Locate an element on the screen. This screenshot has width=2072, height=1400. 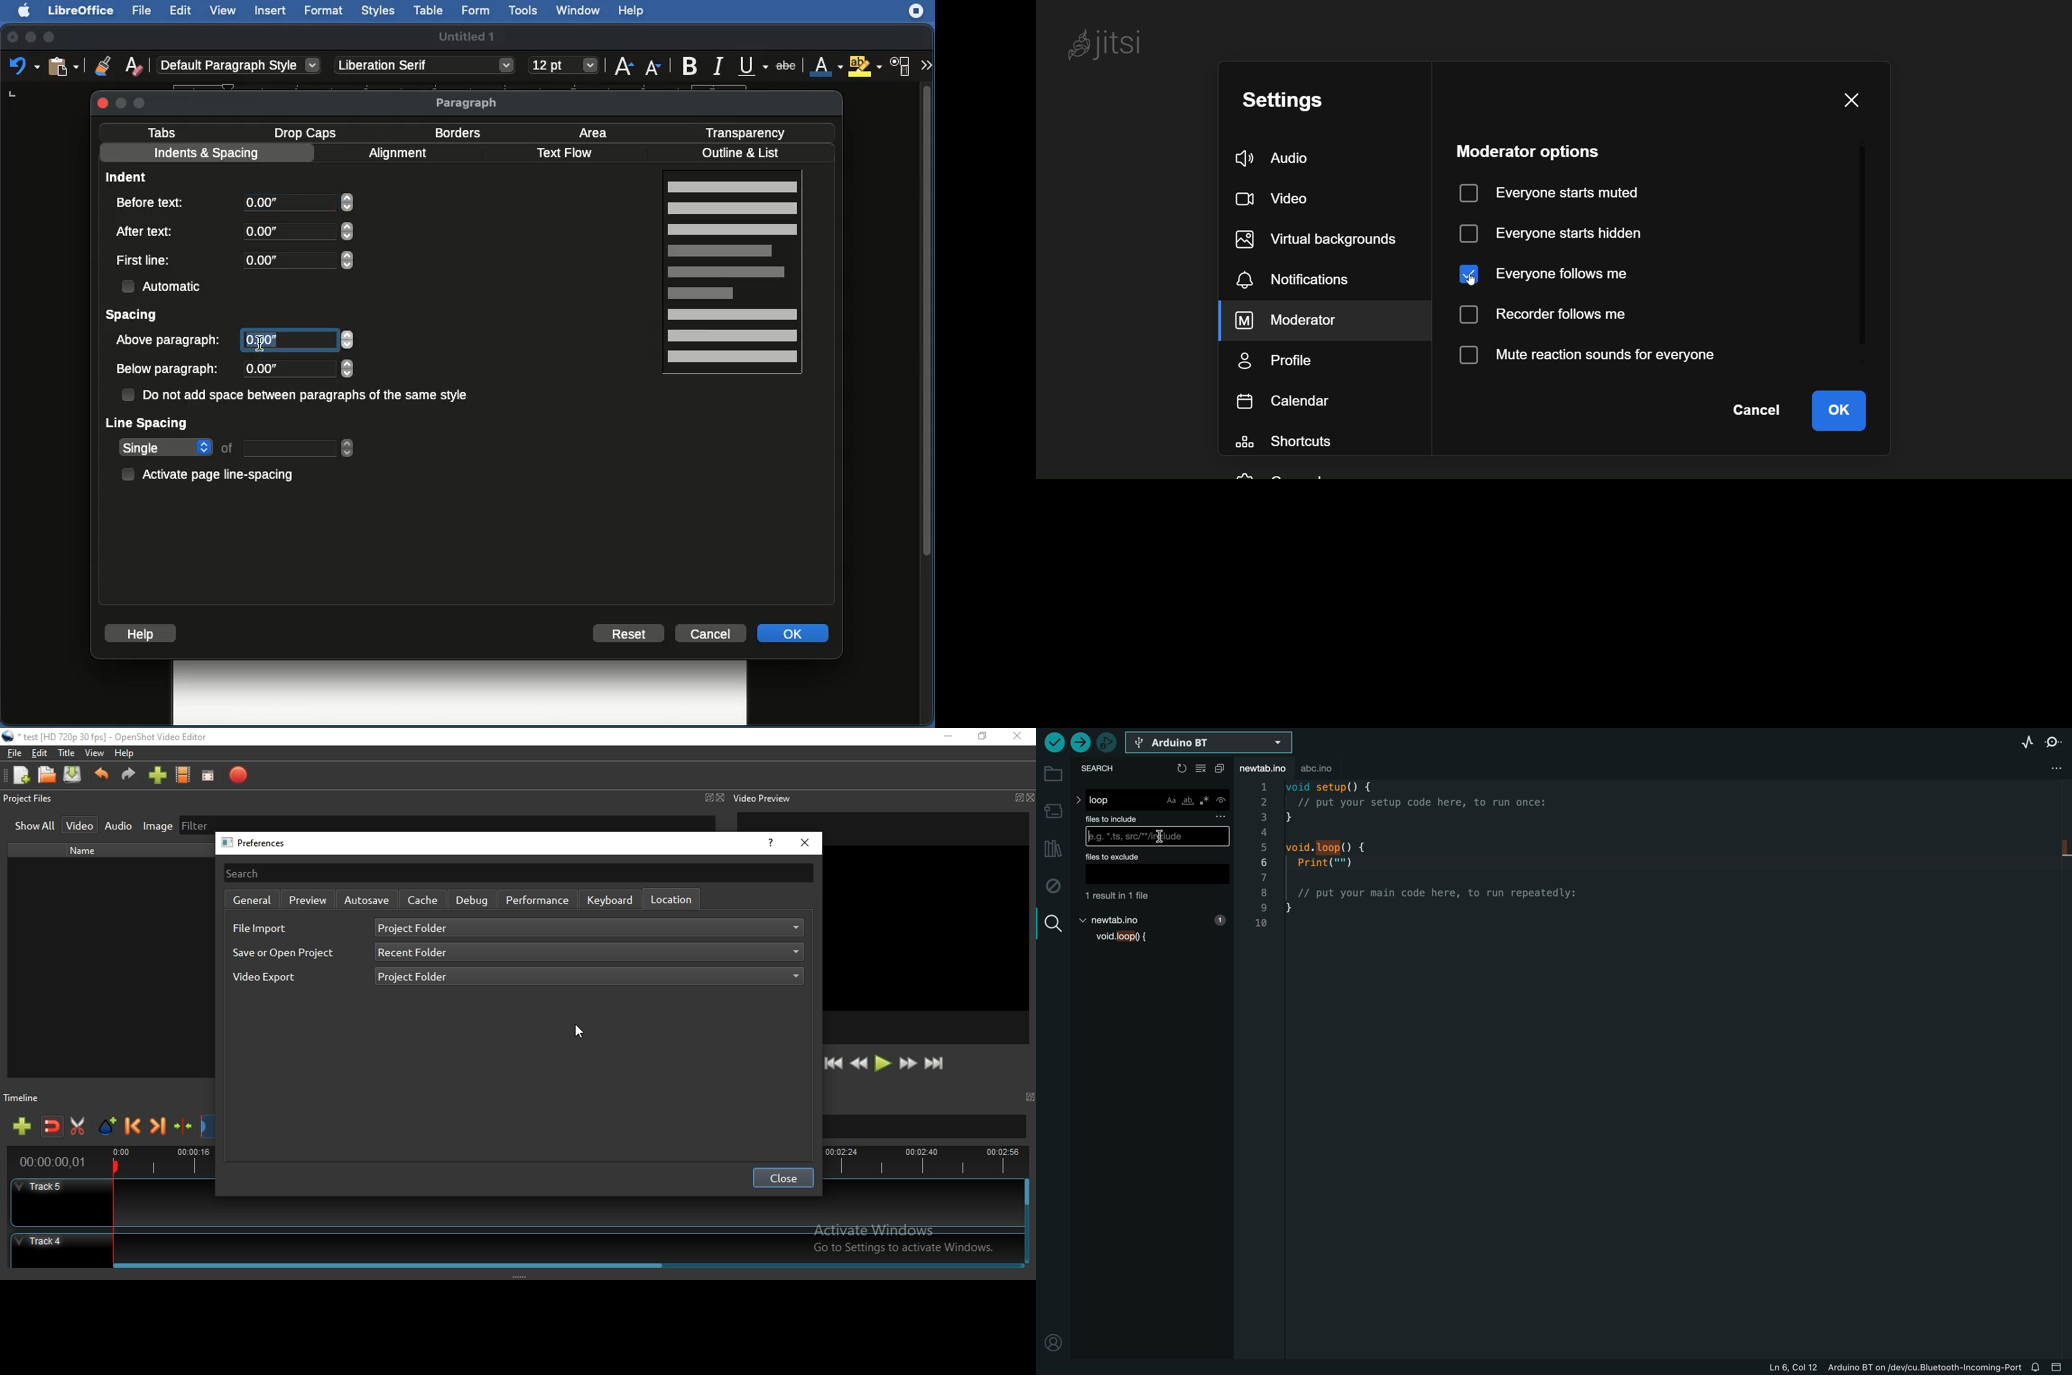
Single is located at coordinates (237, 448).